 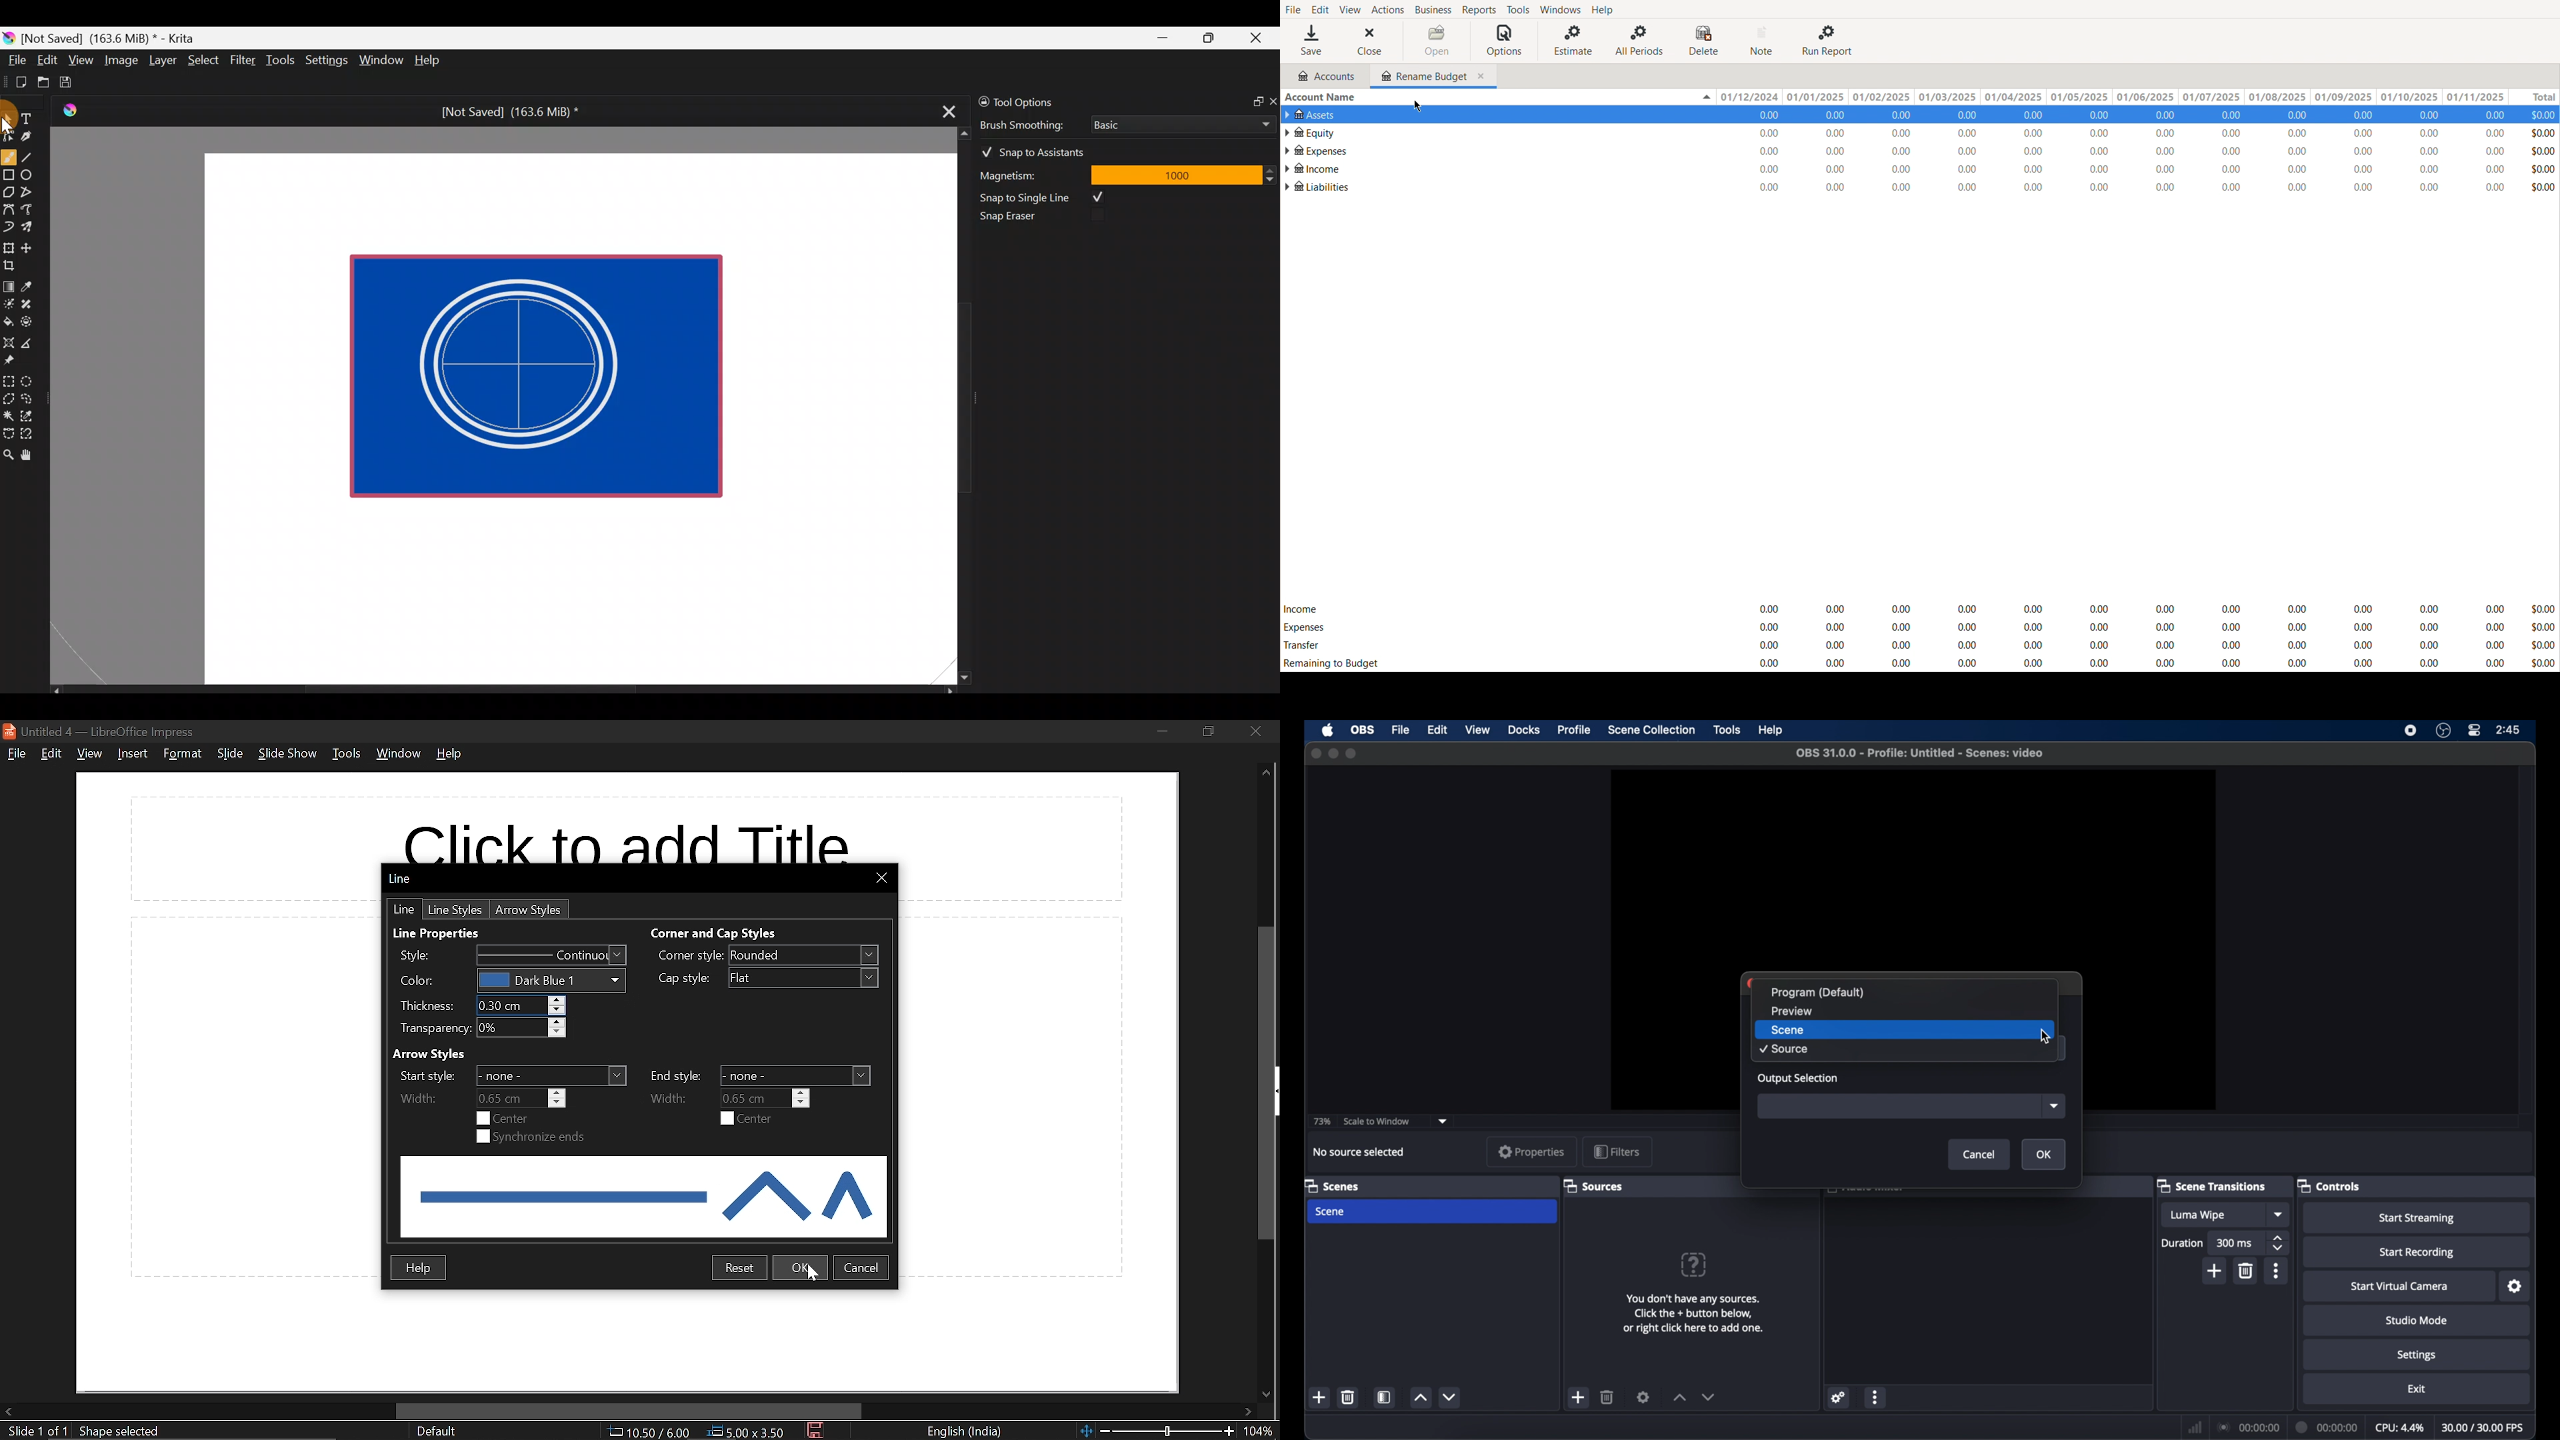 What do you see at coordinates (1903, 1049) in the screenshot?
I see `source` at bounding box center [1903, 1049].